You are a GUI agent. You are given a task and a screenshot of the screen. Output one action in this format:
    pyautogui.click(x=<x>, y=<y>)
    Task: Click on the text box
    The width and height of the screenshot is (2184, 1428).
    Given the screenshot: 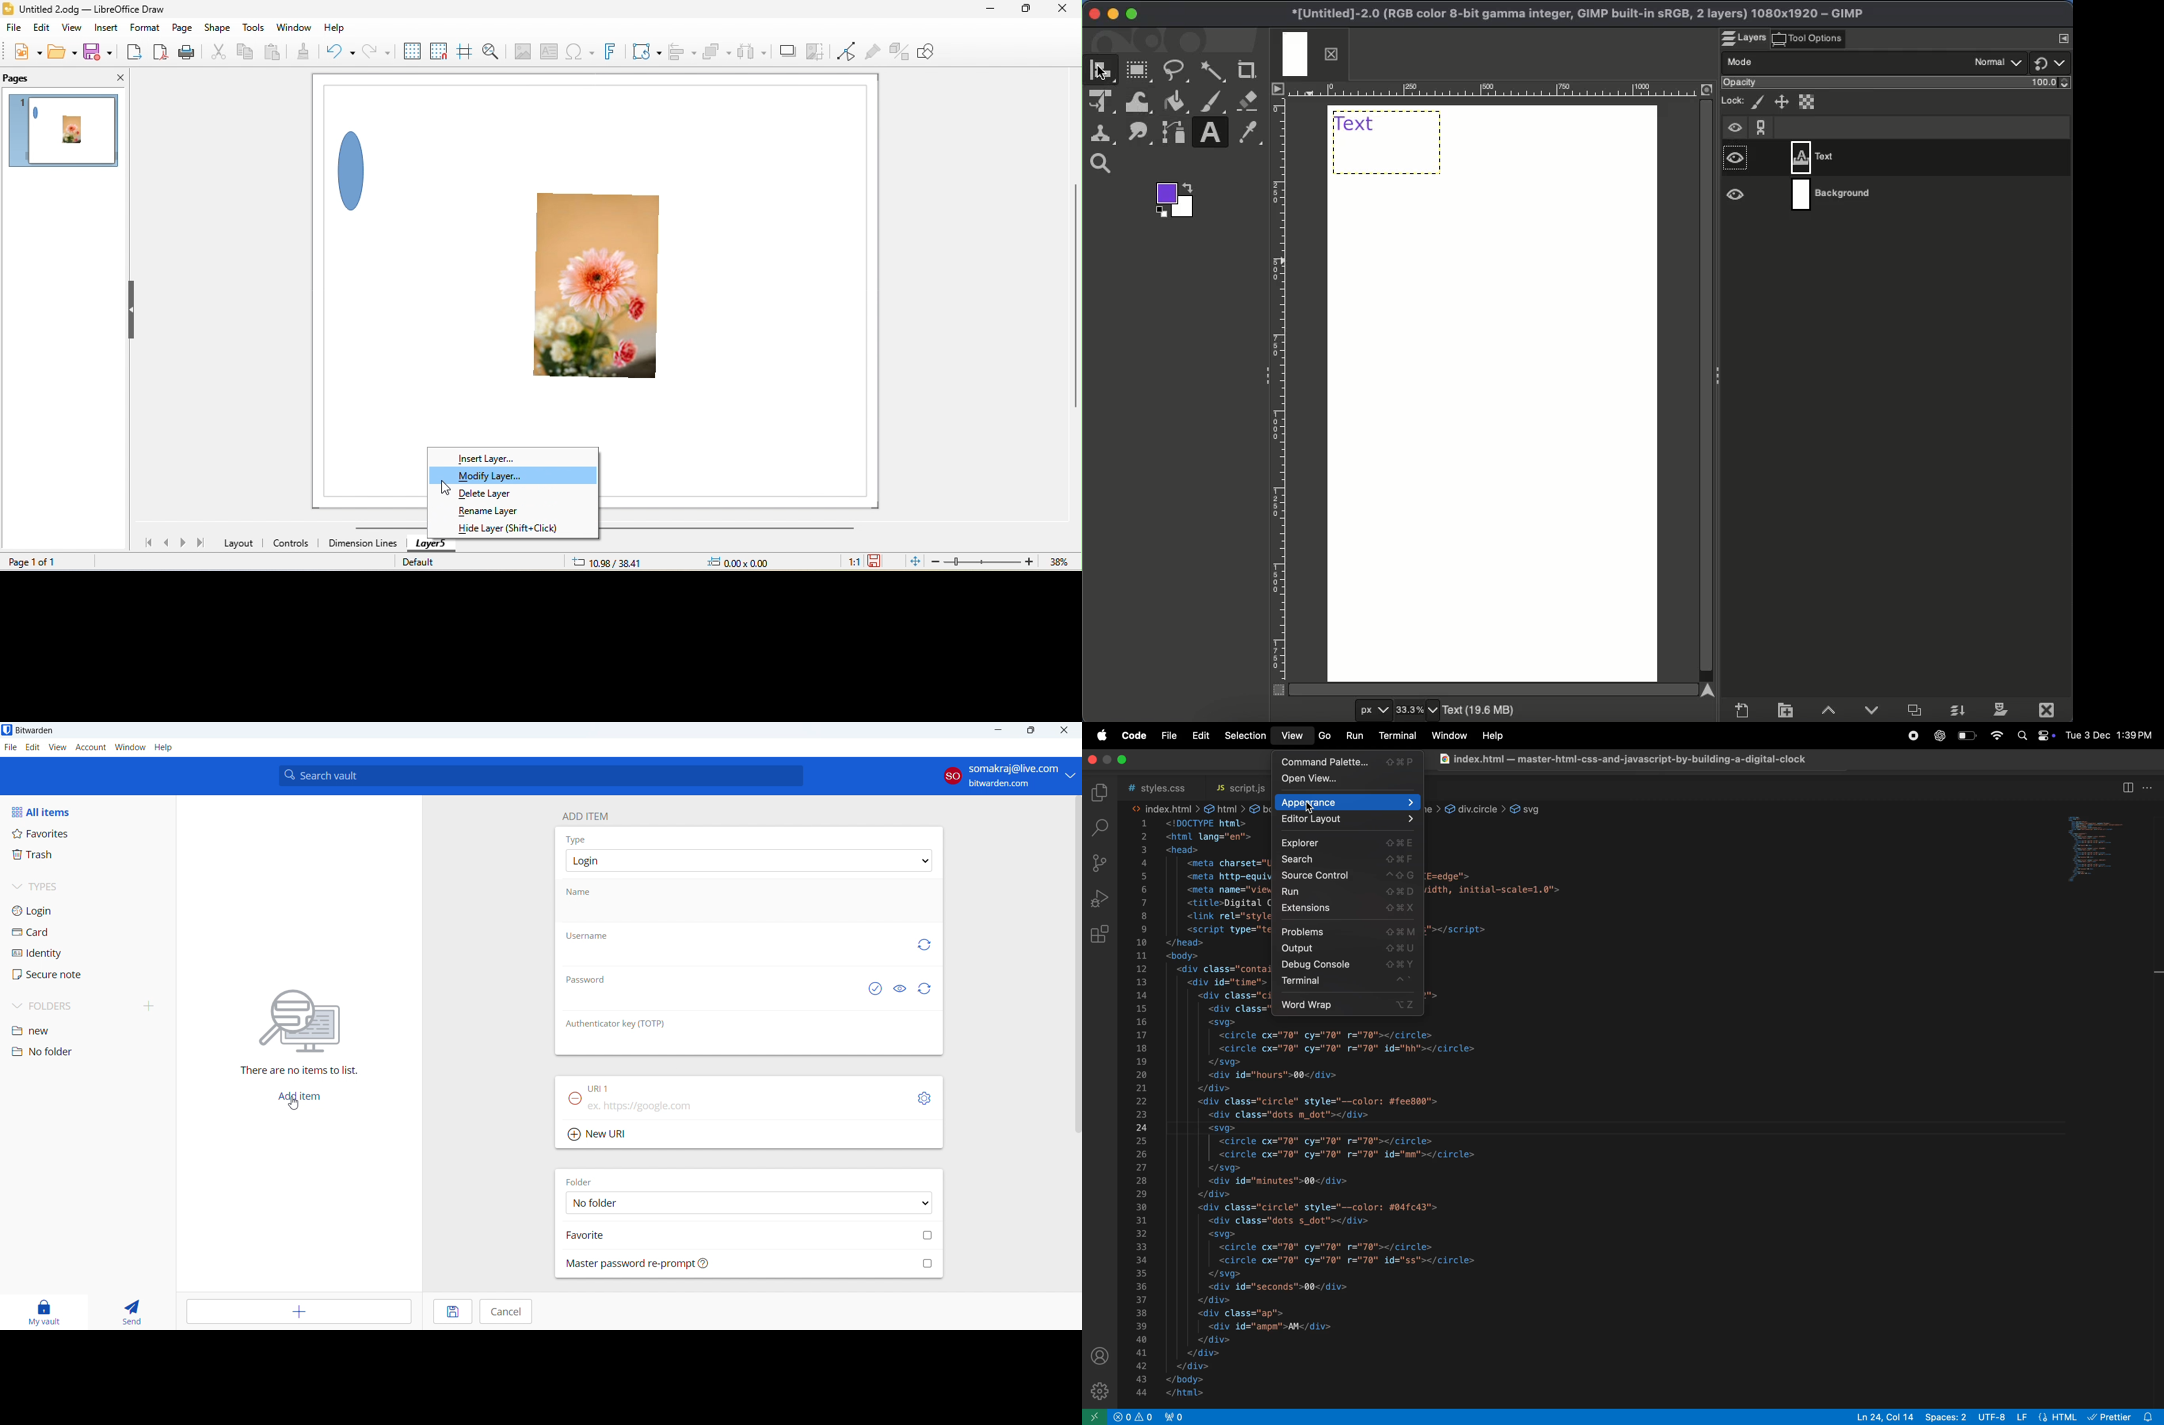 What is the action you would take?
    pyautogui.click(x=550, y=52)
    